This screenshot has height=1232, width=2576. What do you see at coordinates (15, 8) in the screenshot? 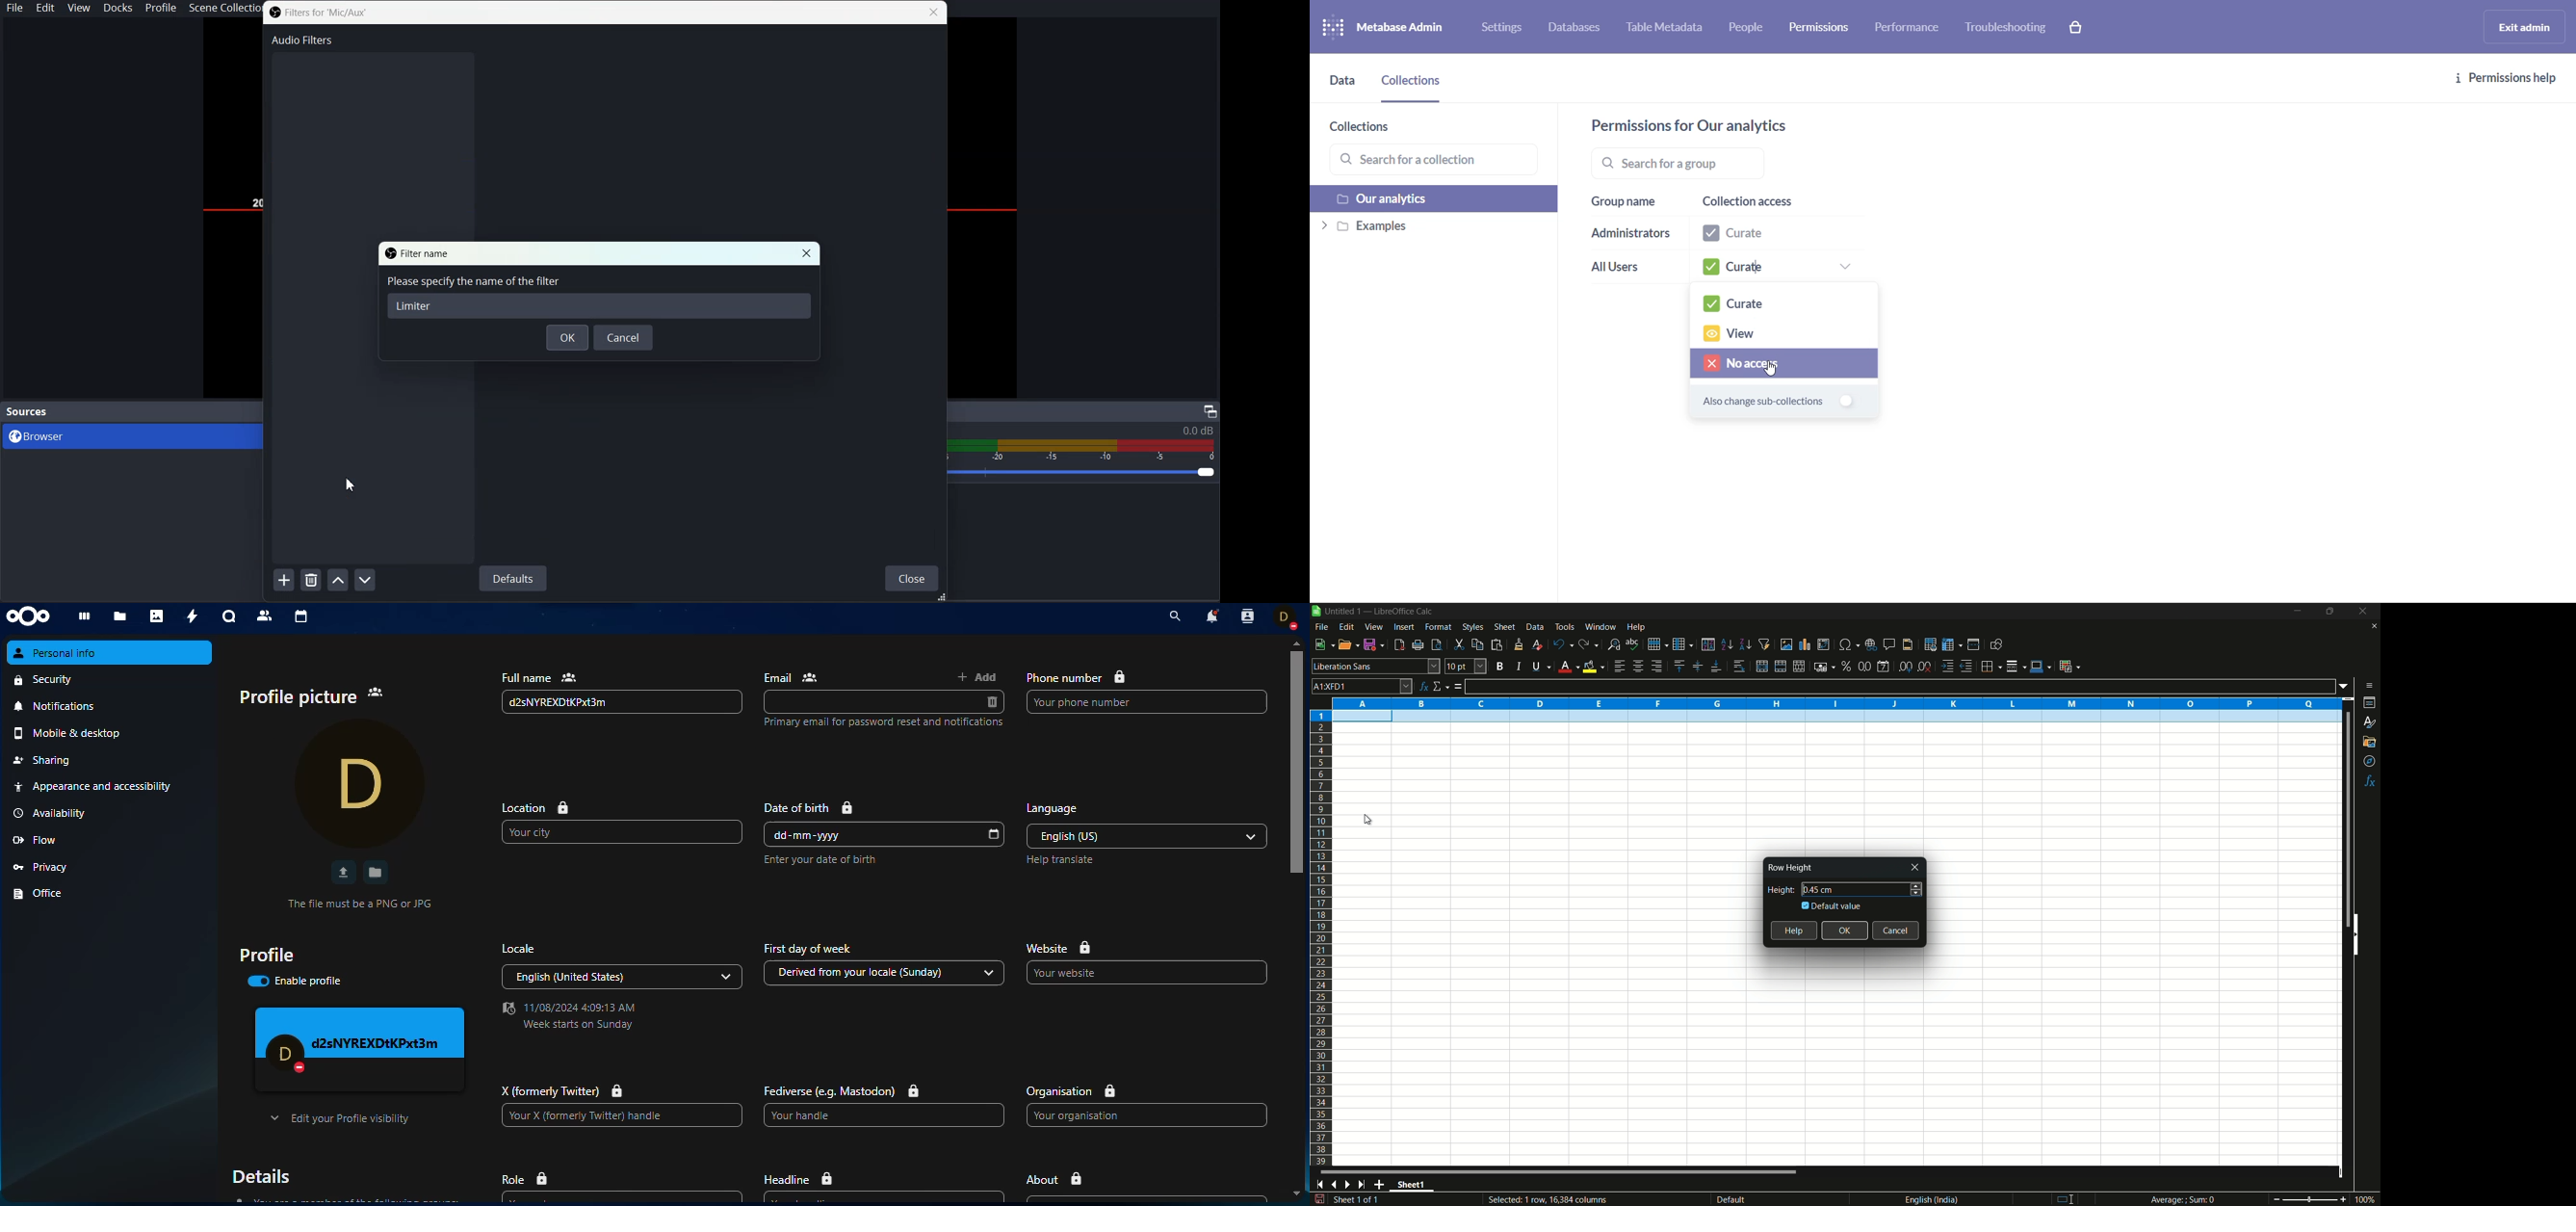
I see `File` at bounding box center [15, 8].